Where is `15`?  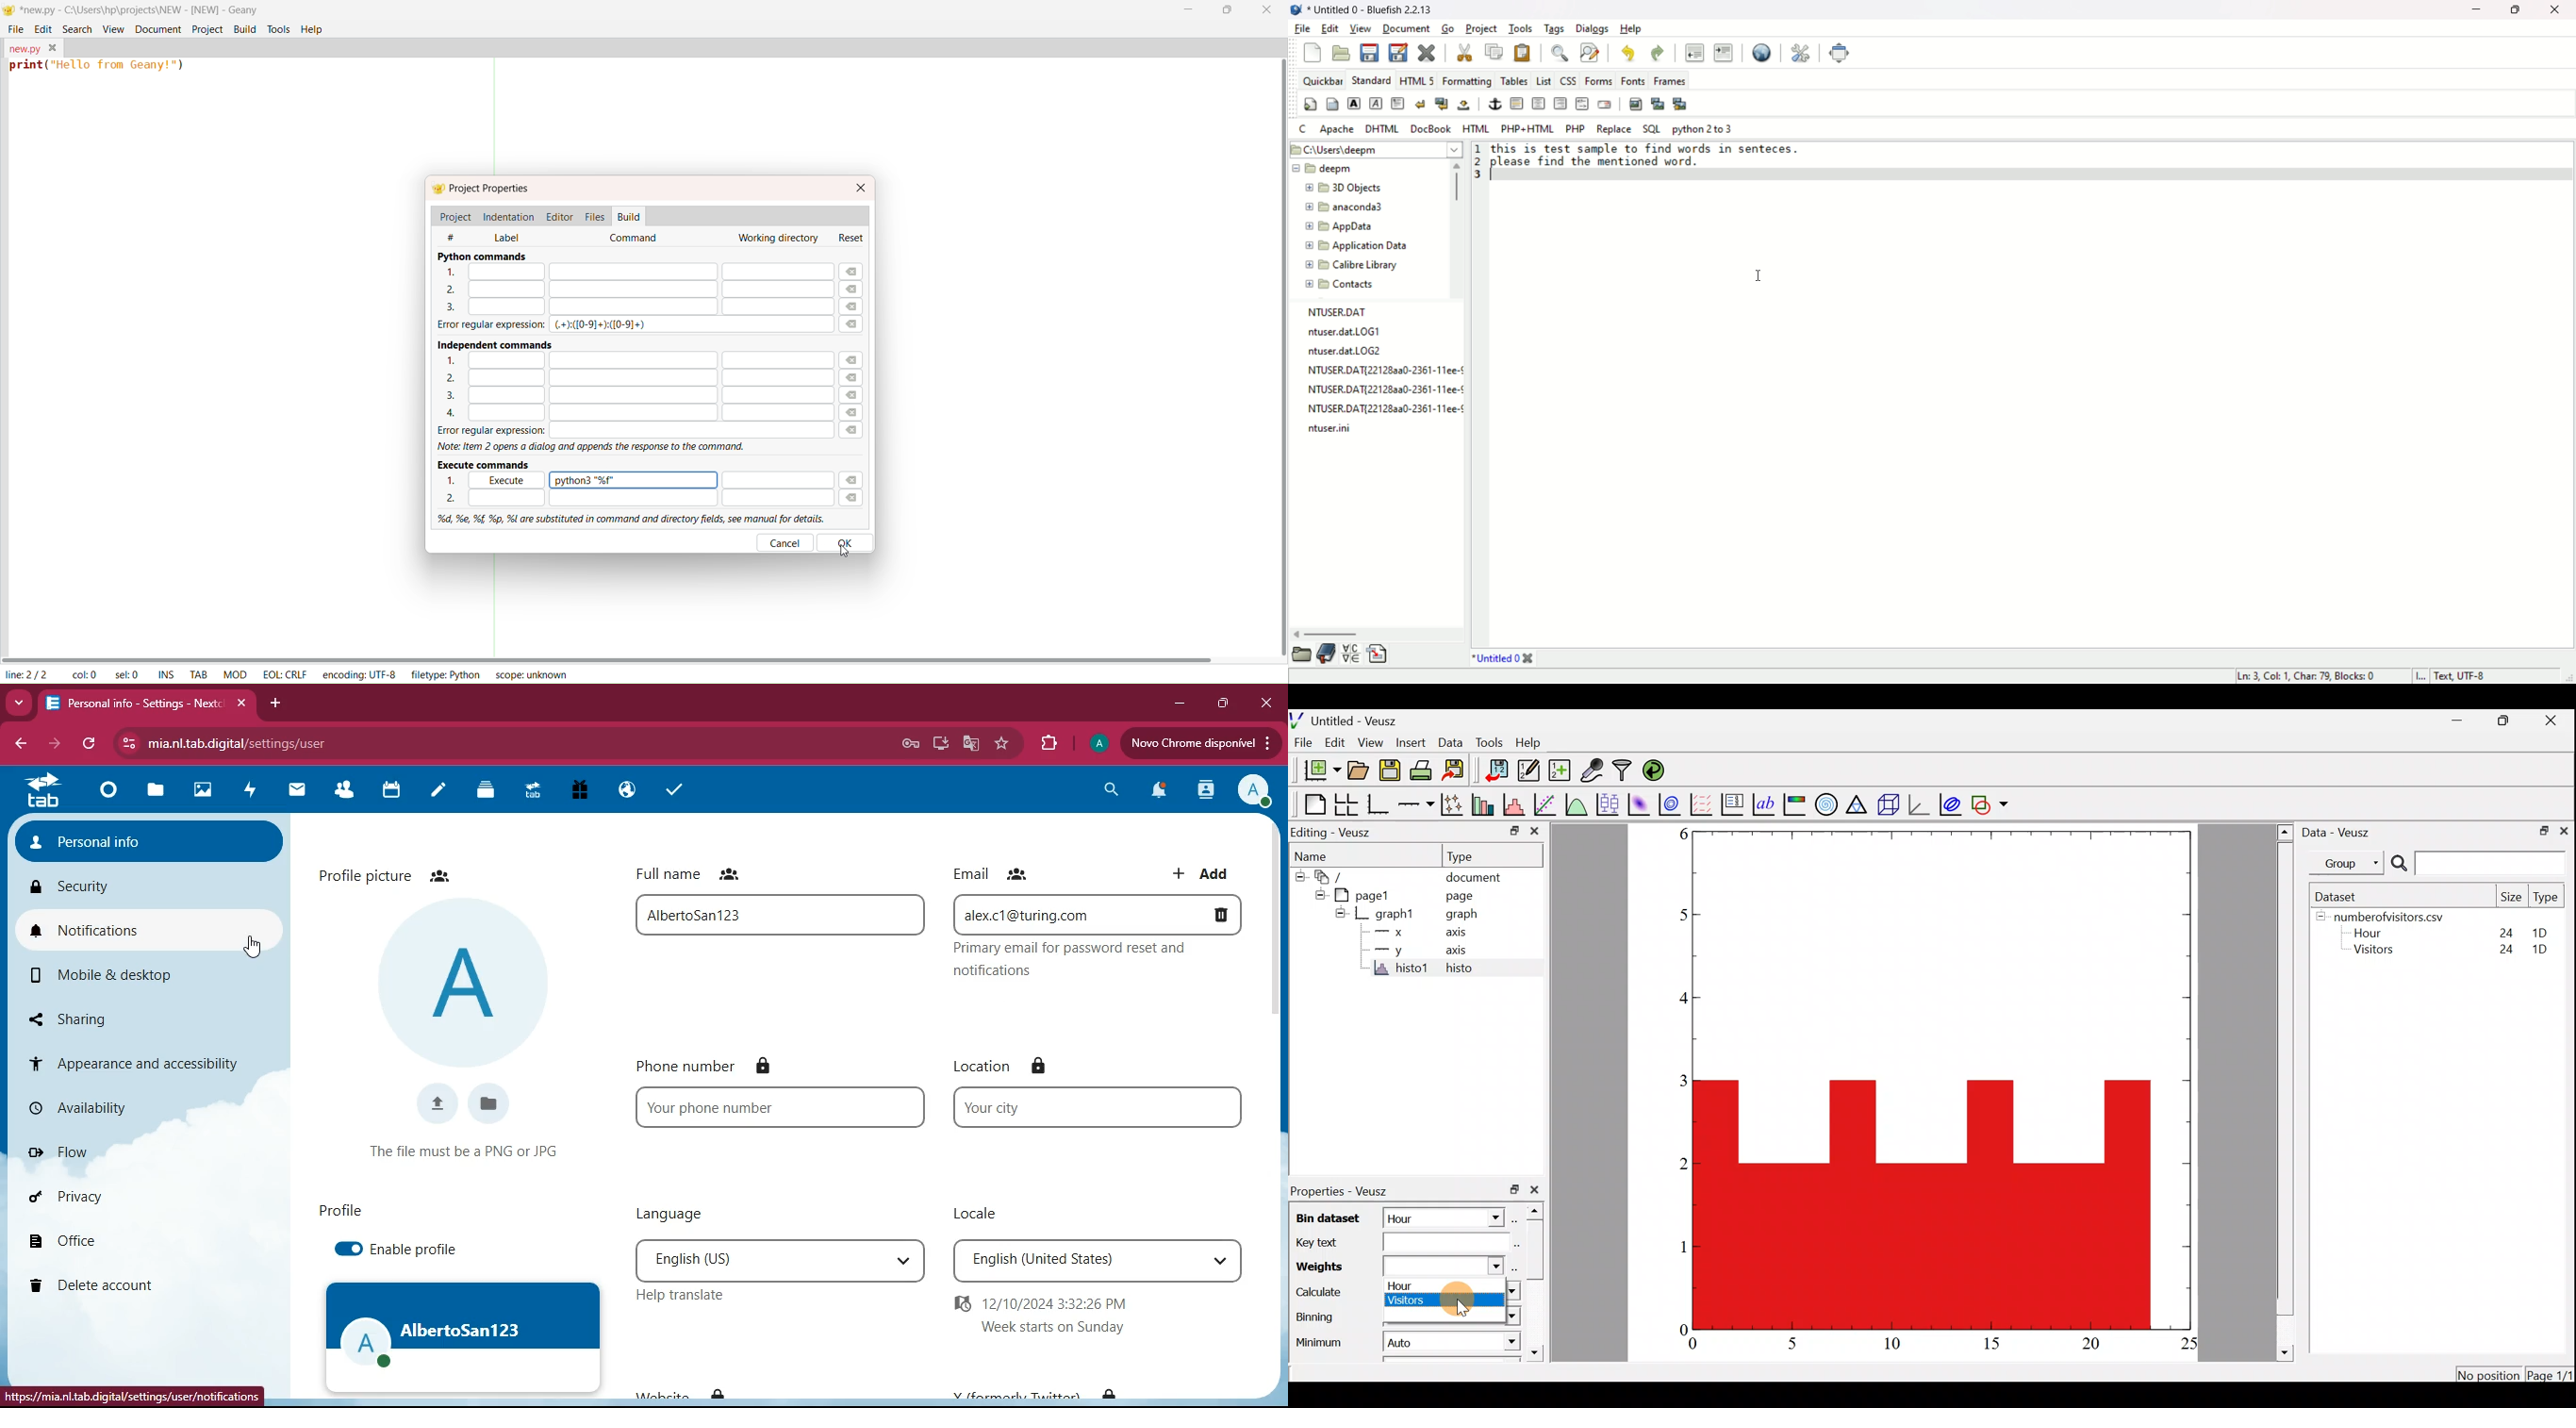
15 is located at coordinates (1997, 1344).